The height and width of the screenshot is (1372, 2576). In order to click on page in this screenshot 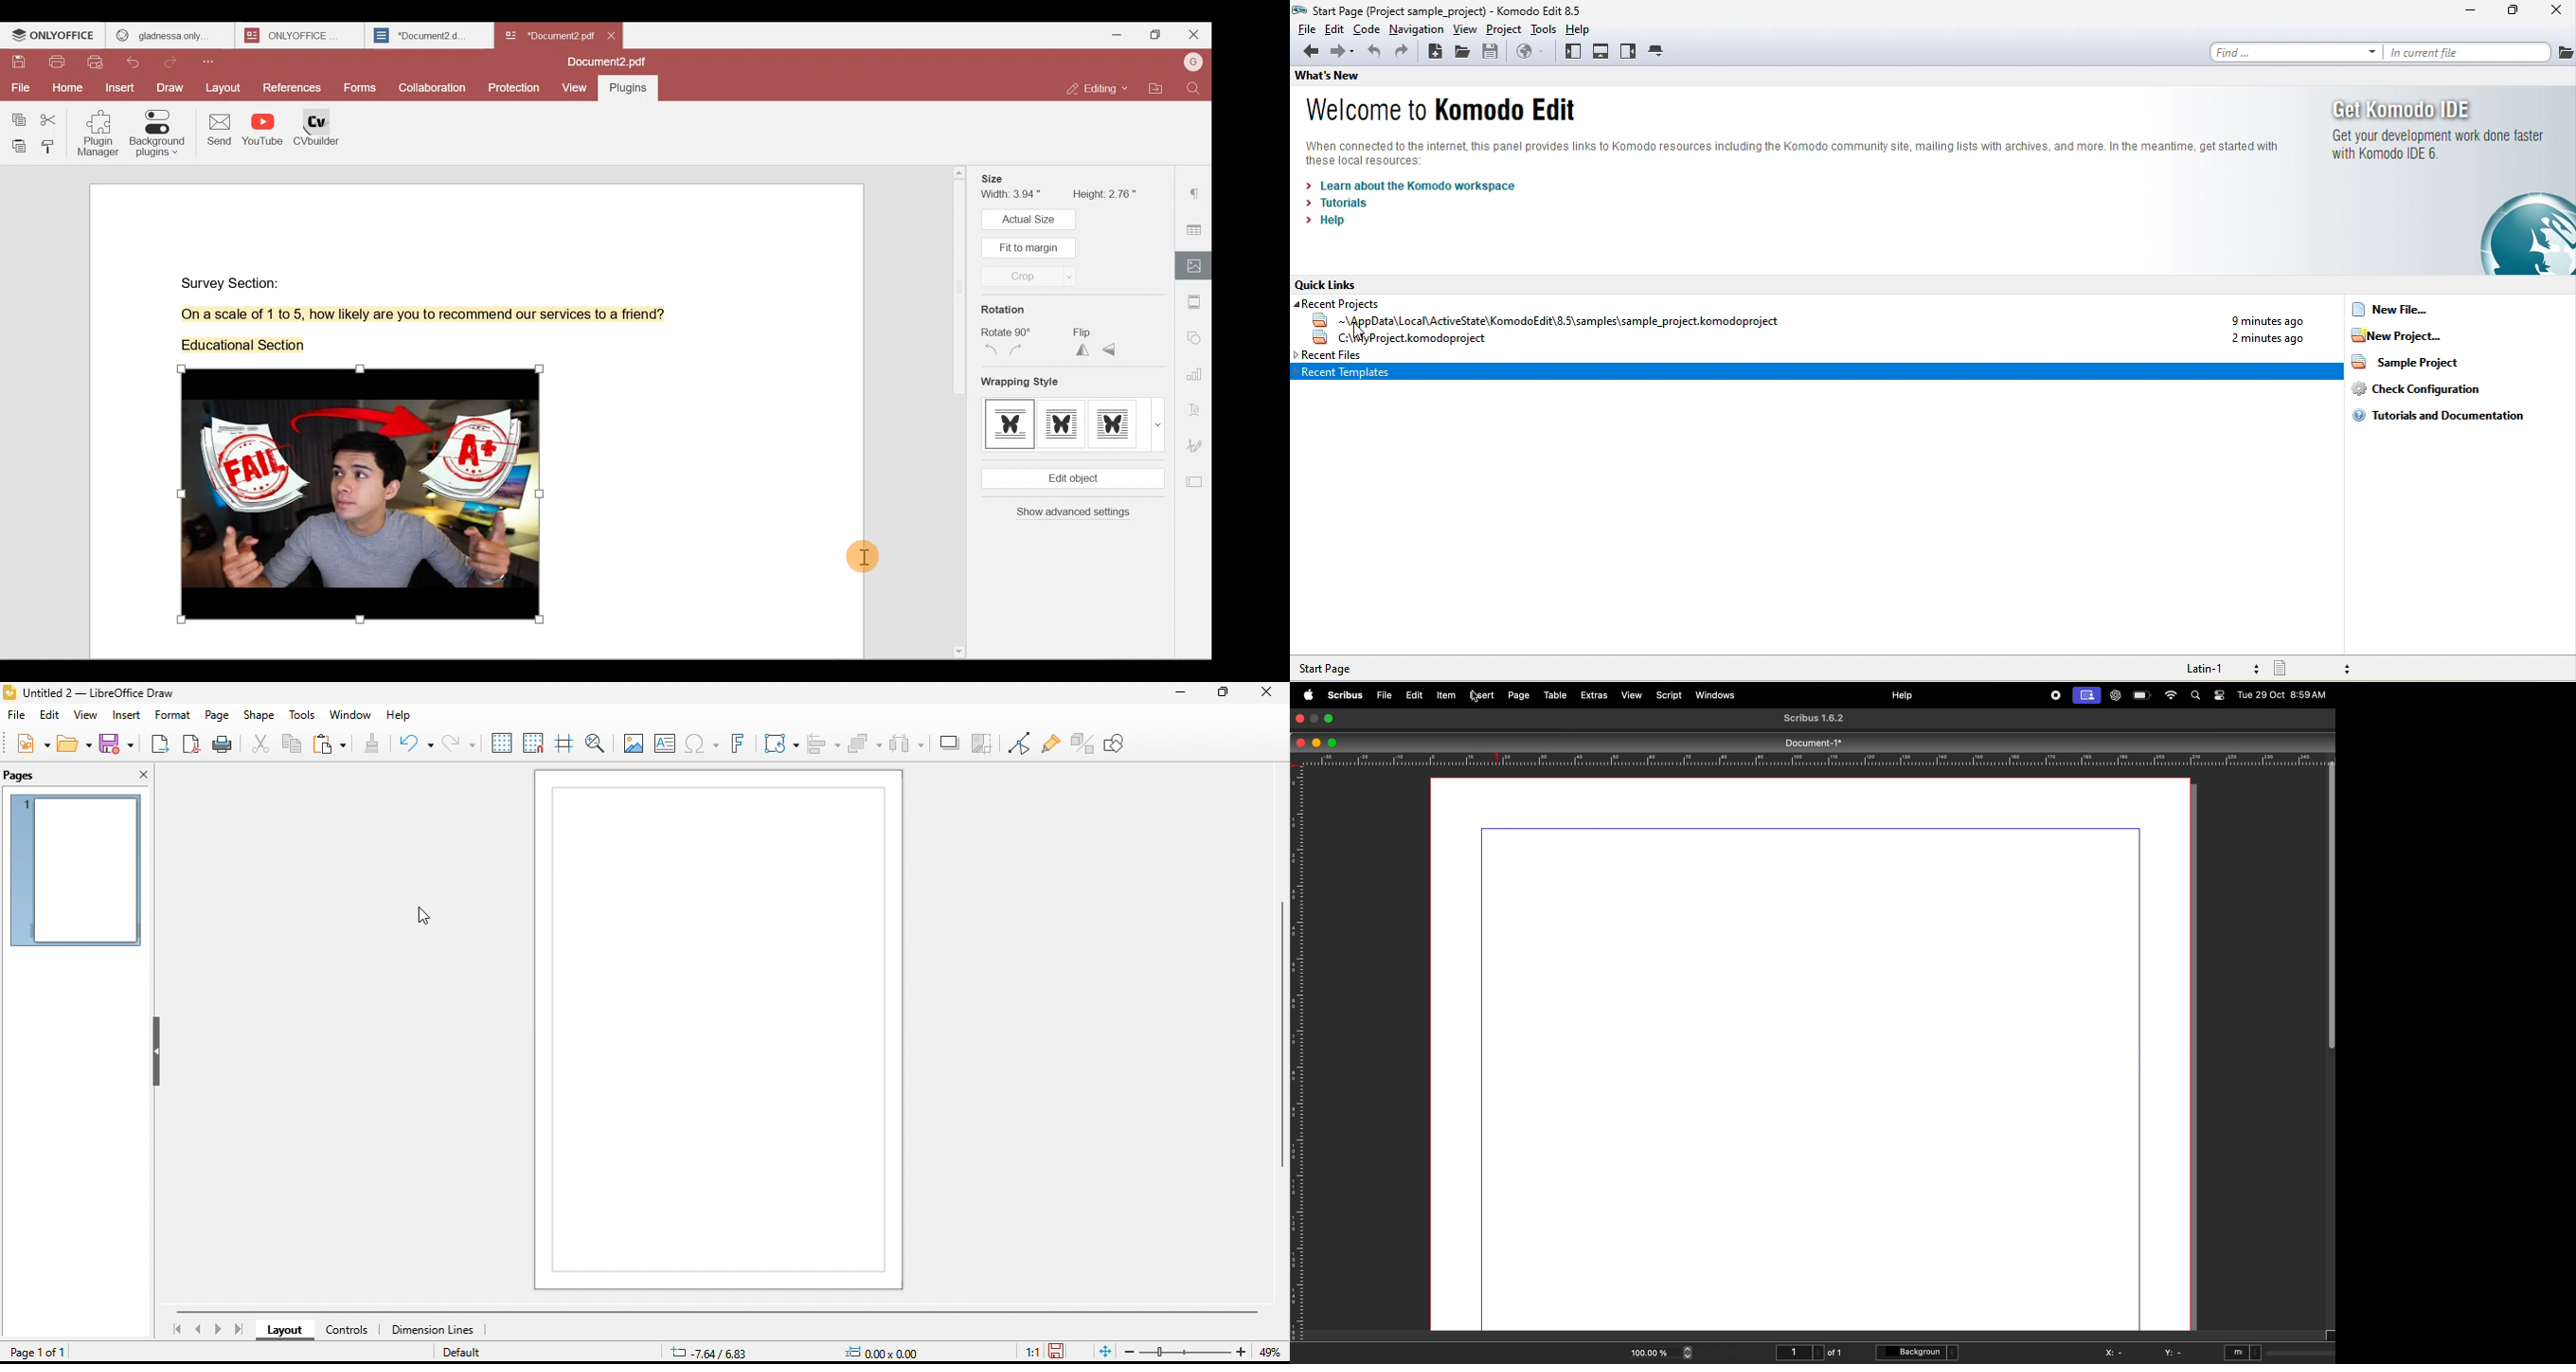, I will do `click(218, 715)`.